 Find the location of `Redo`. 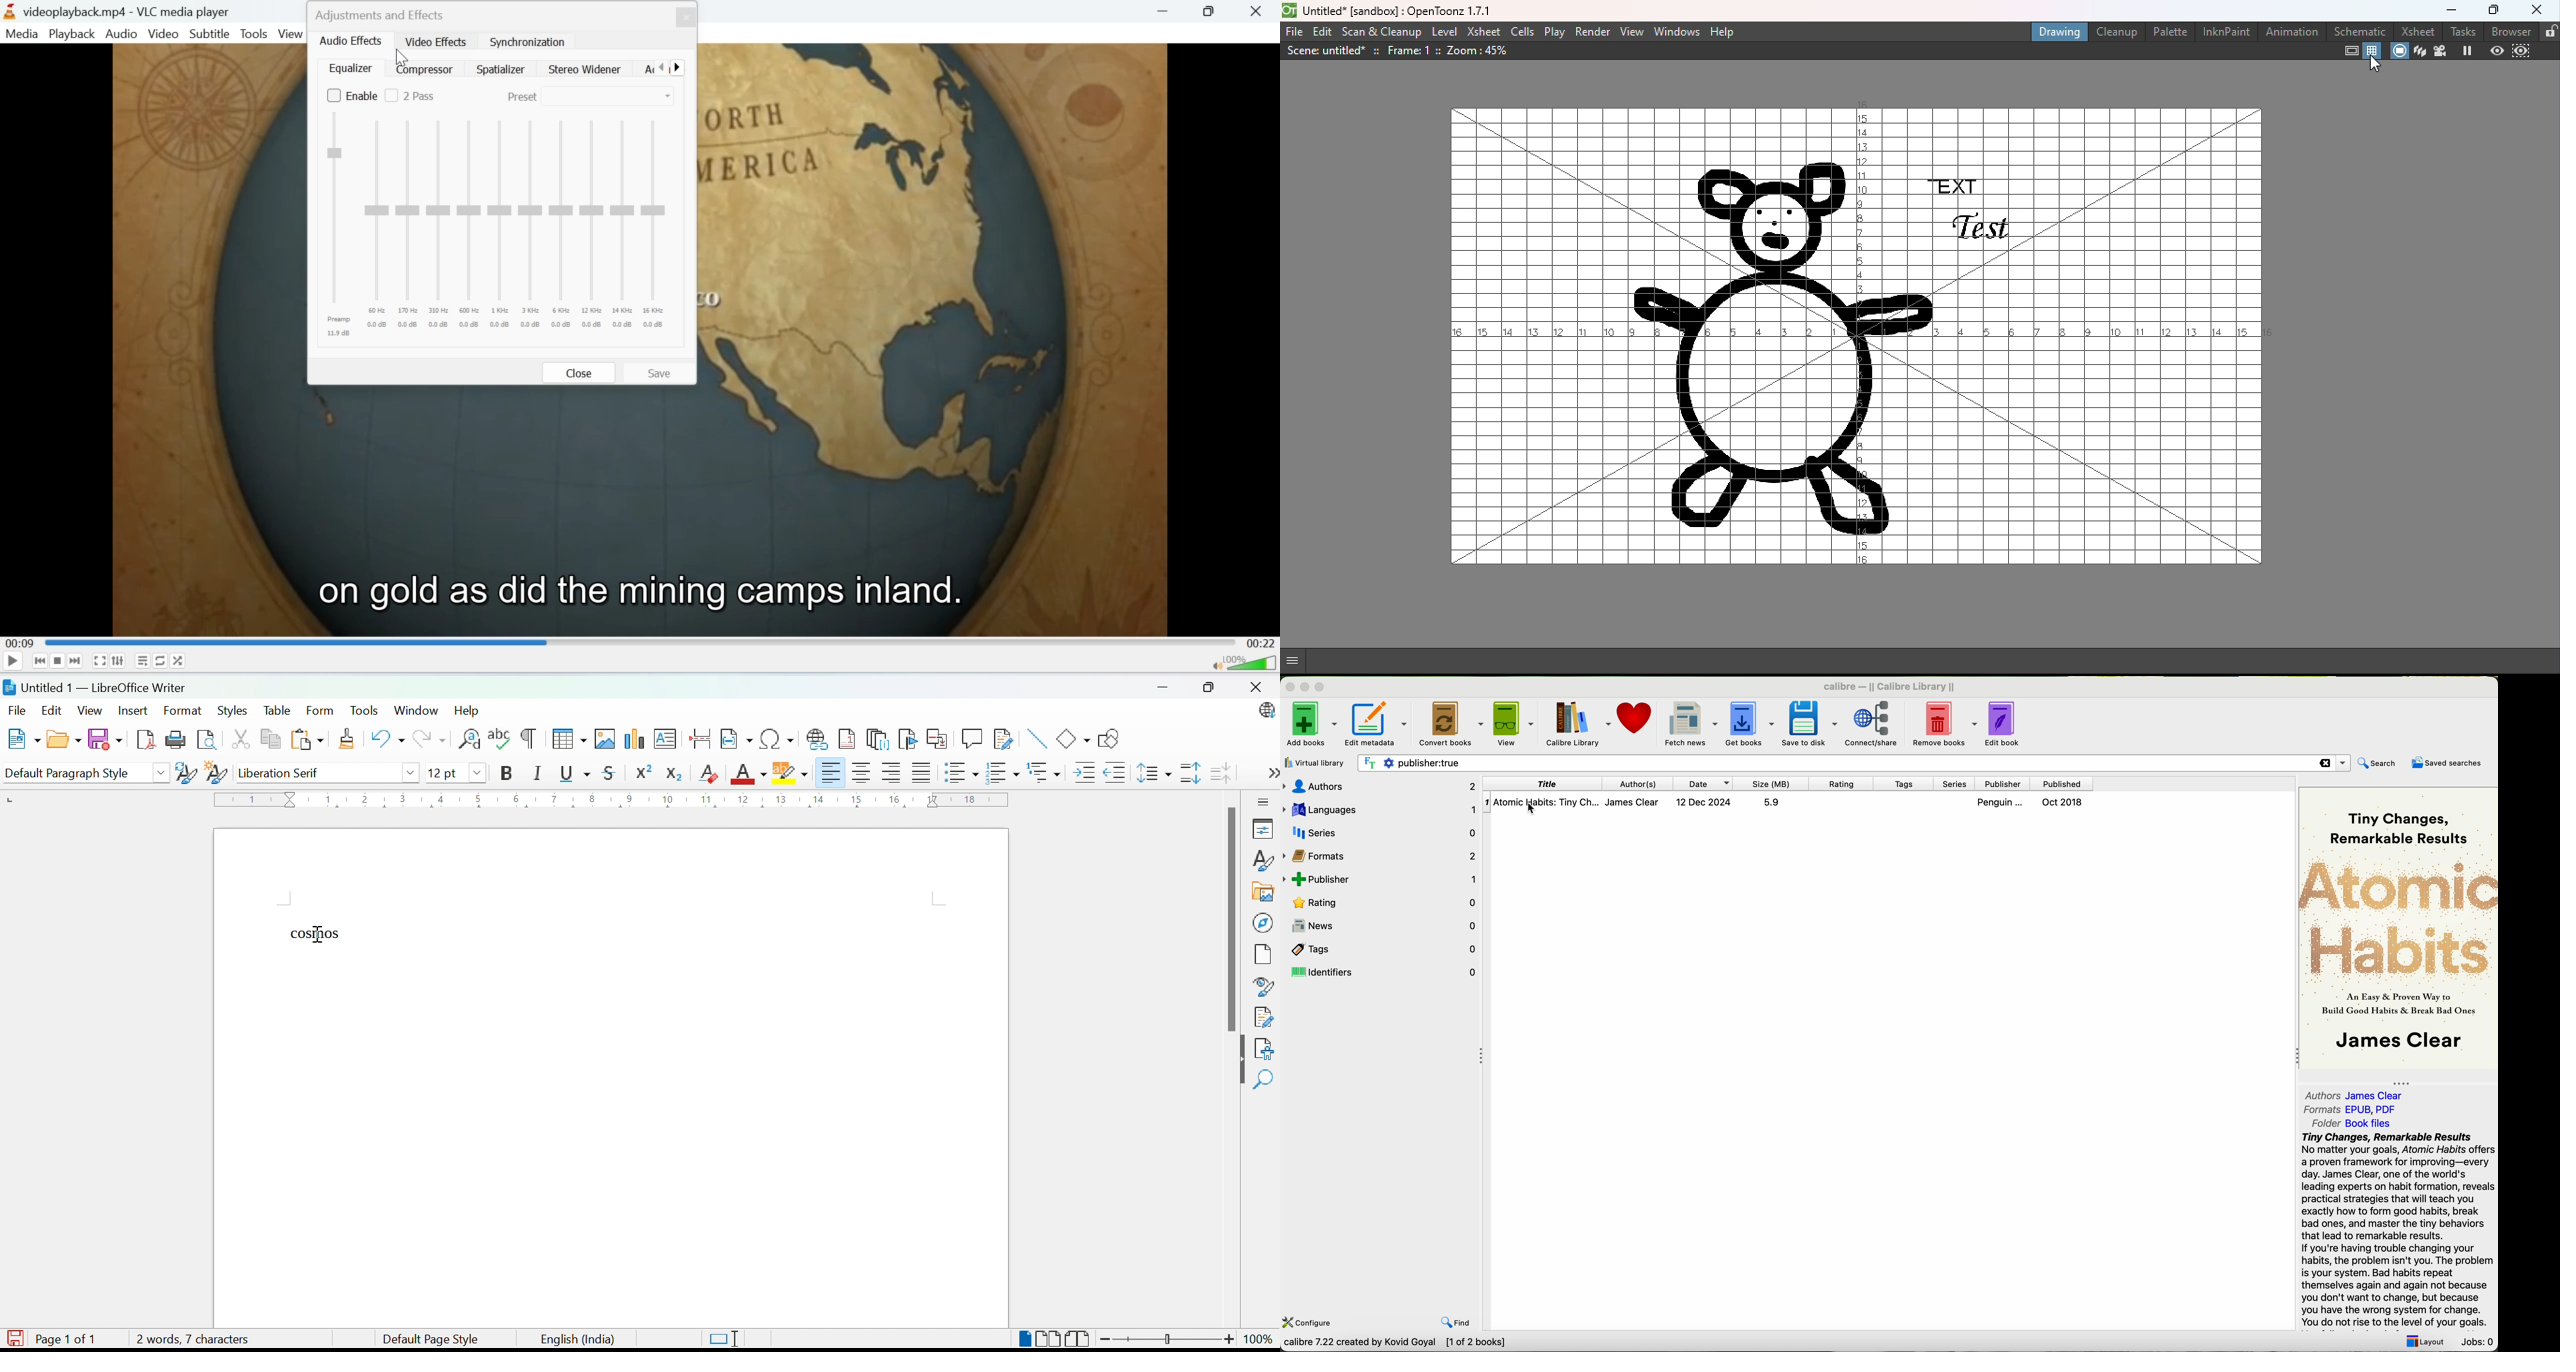

Redo is located at coordinates (431, 740).